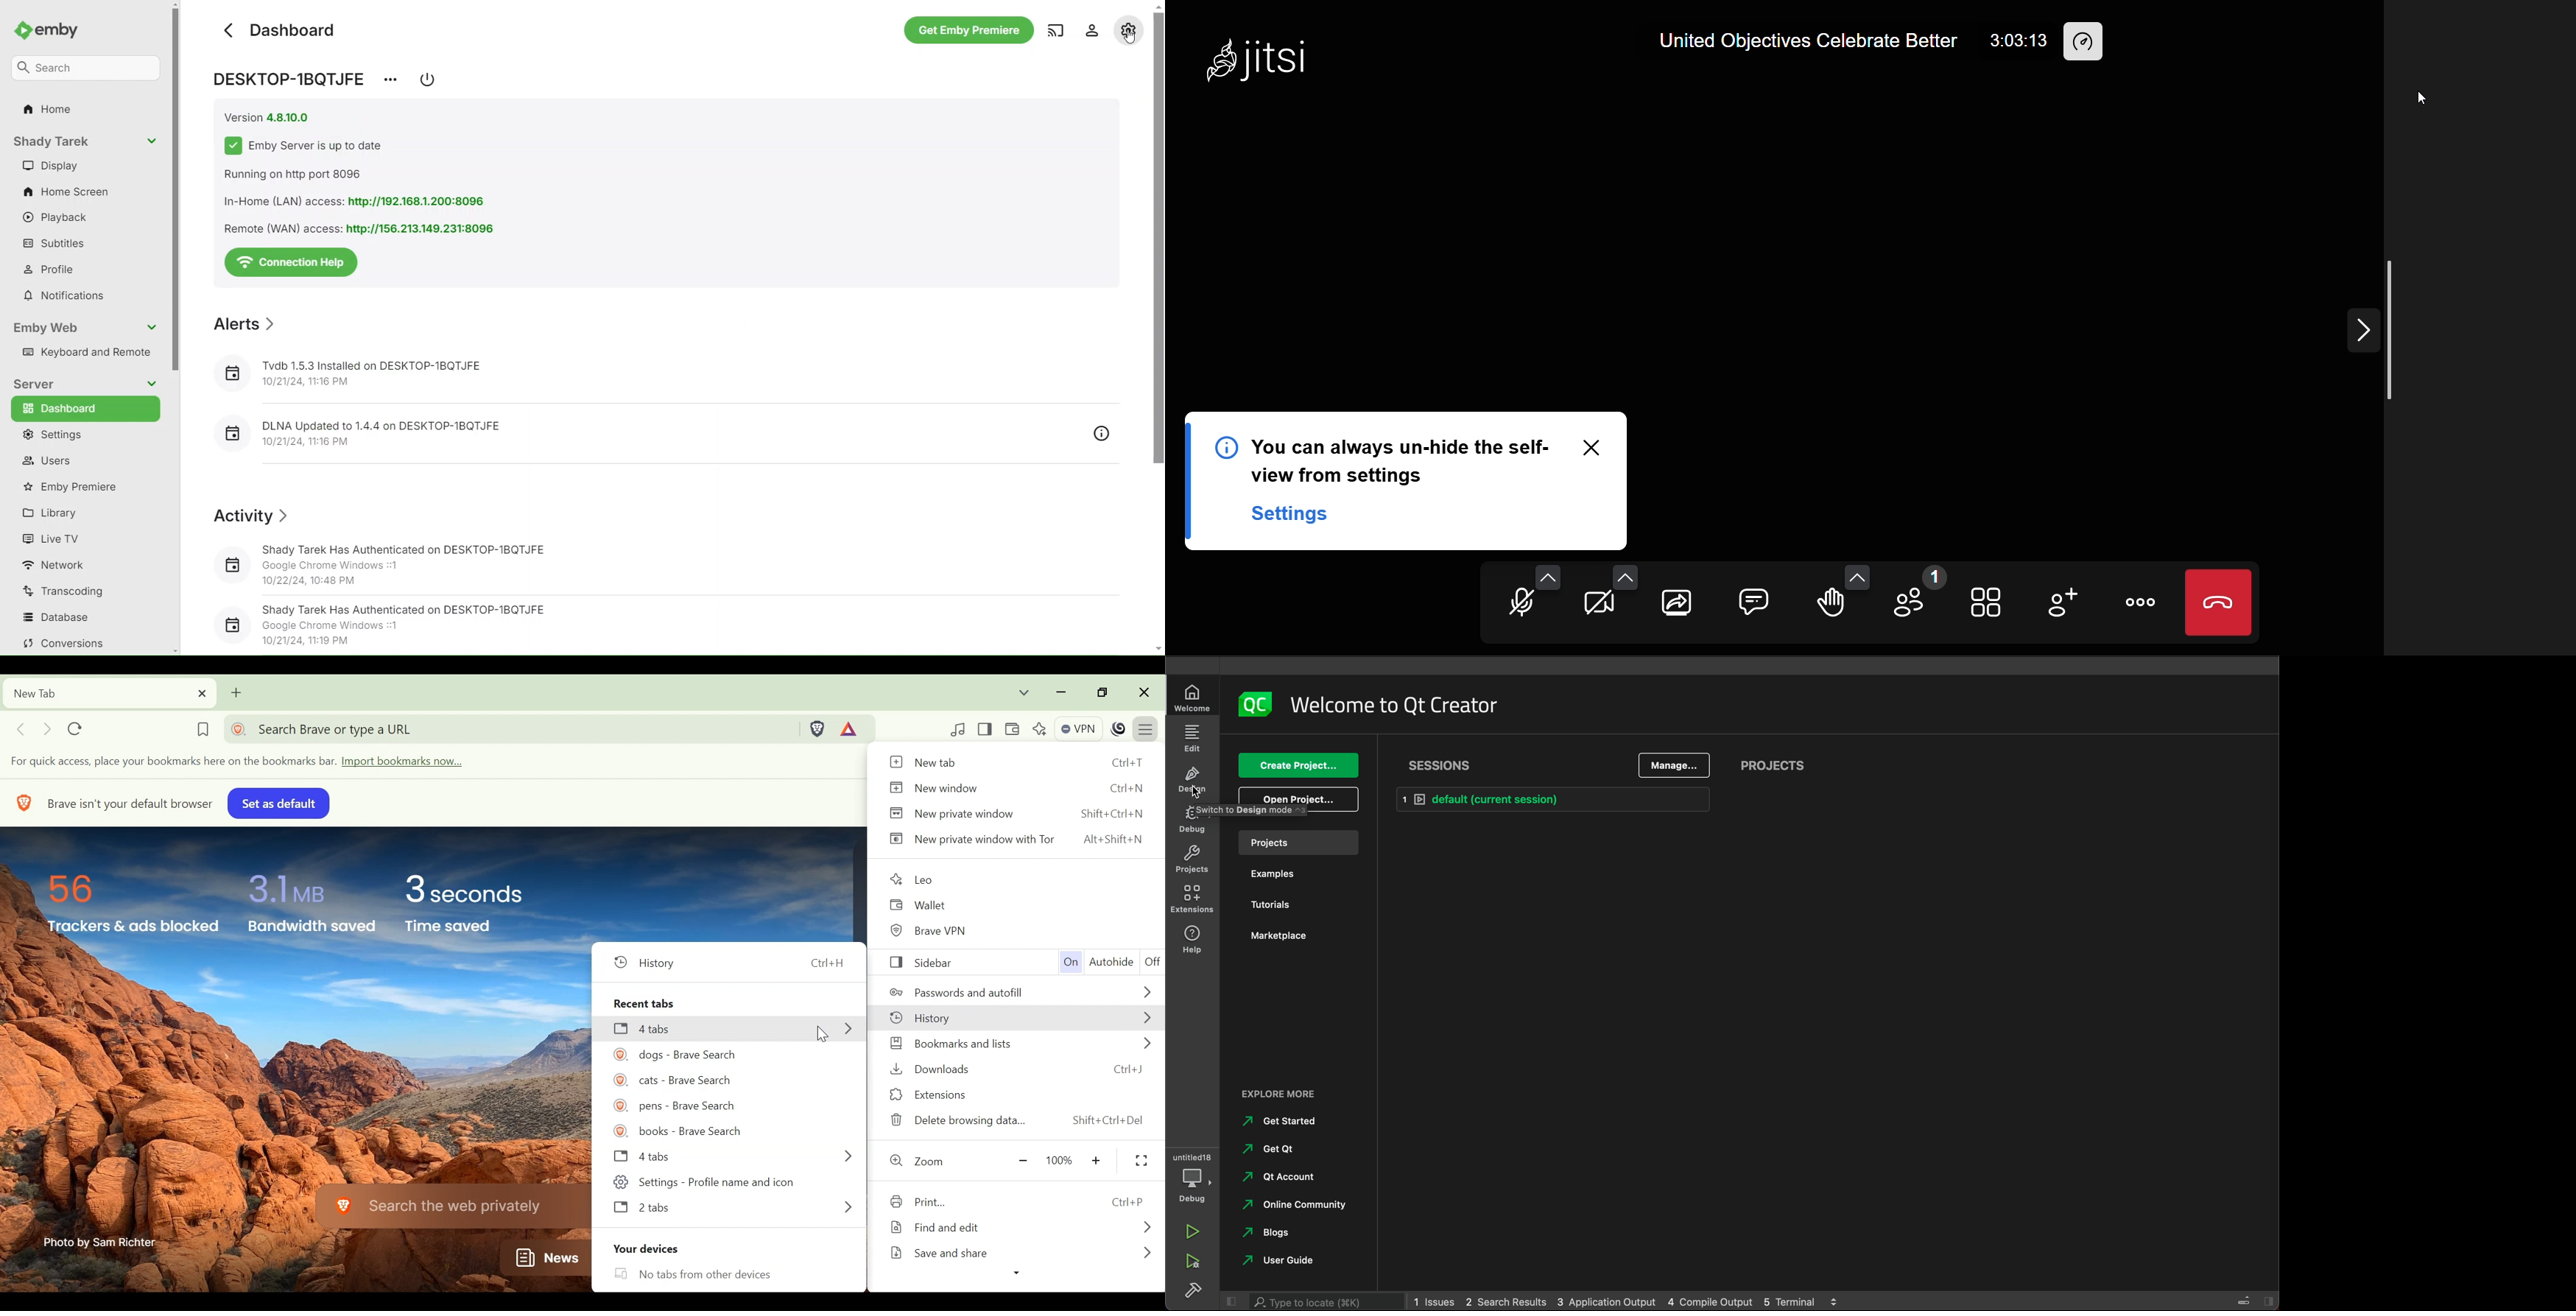 The width and height of the screenshot is (2576, 1316). Describe the element at coordinates (1285, 1094) in the screenshot. I see `explore more` at that location.